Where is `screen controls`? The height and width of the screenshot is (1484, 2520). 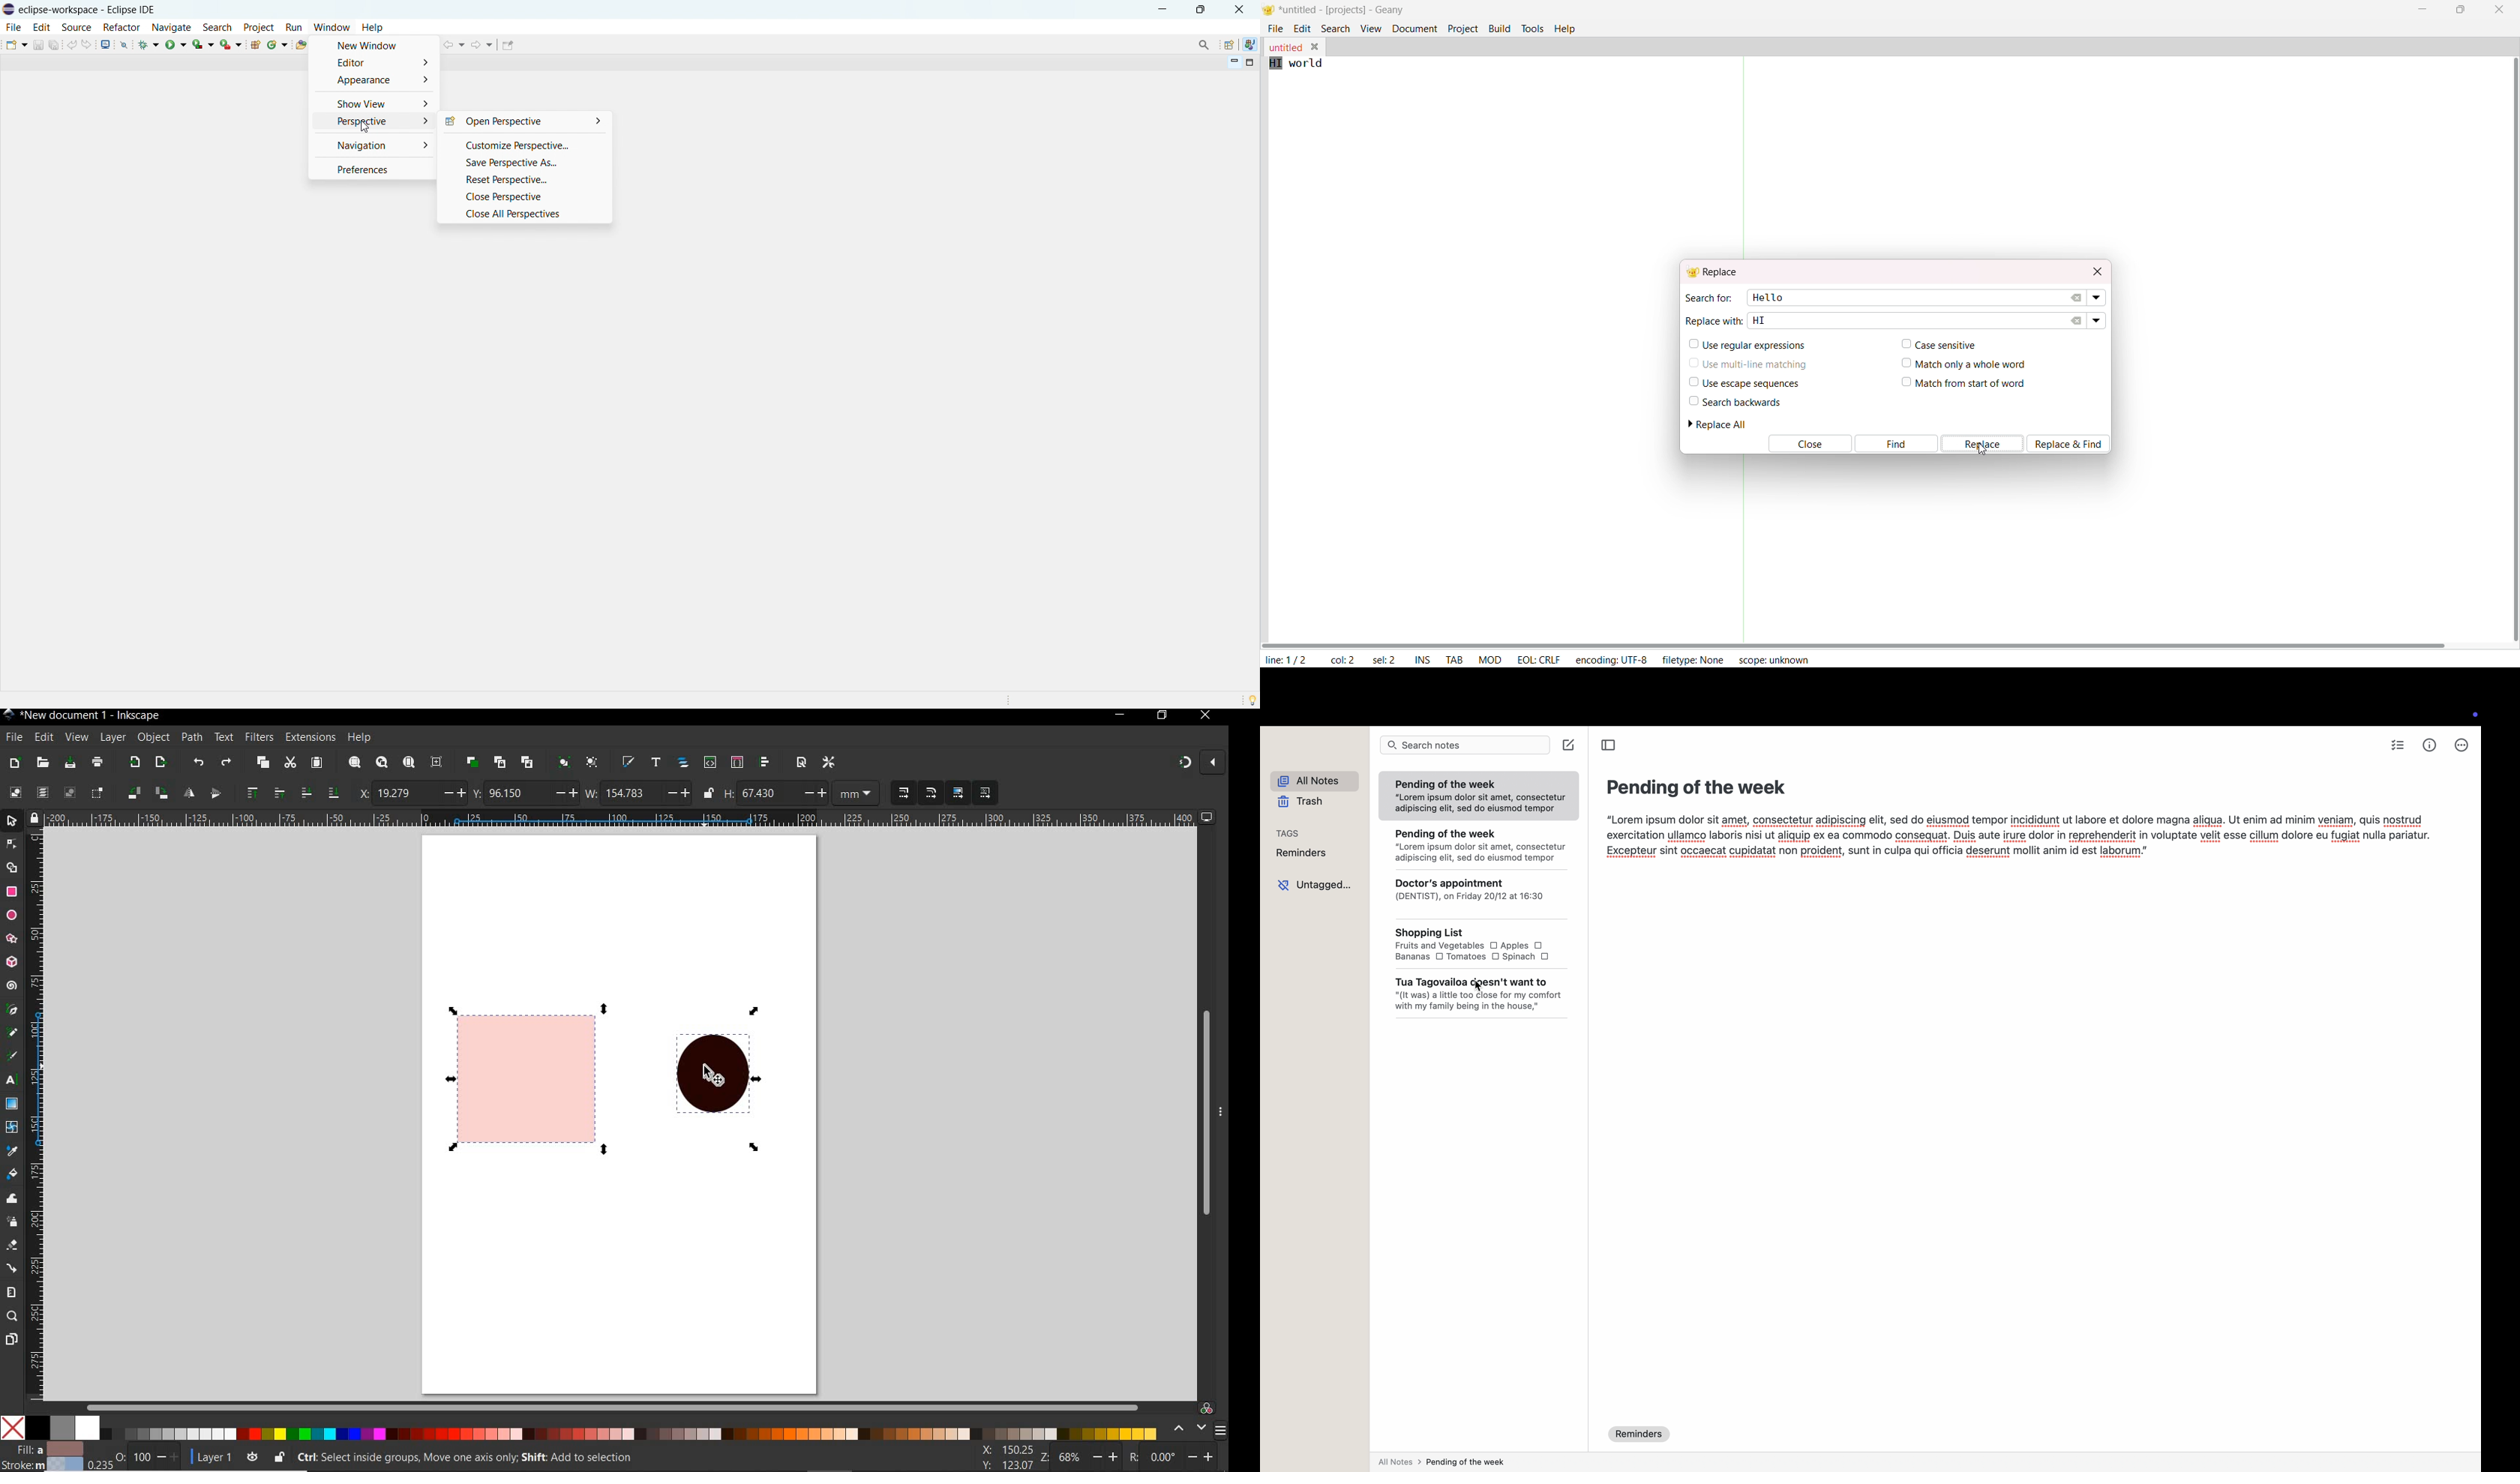 screen controls is located at coordinates (2472, 716).